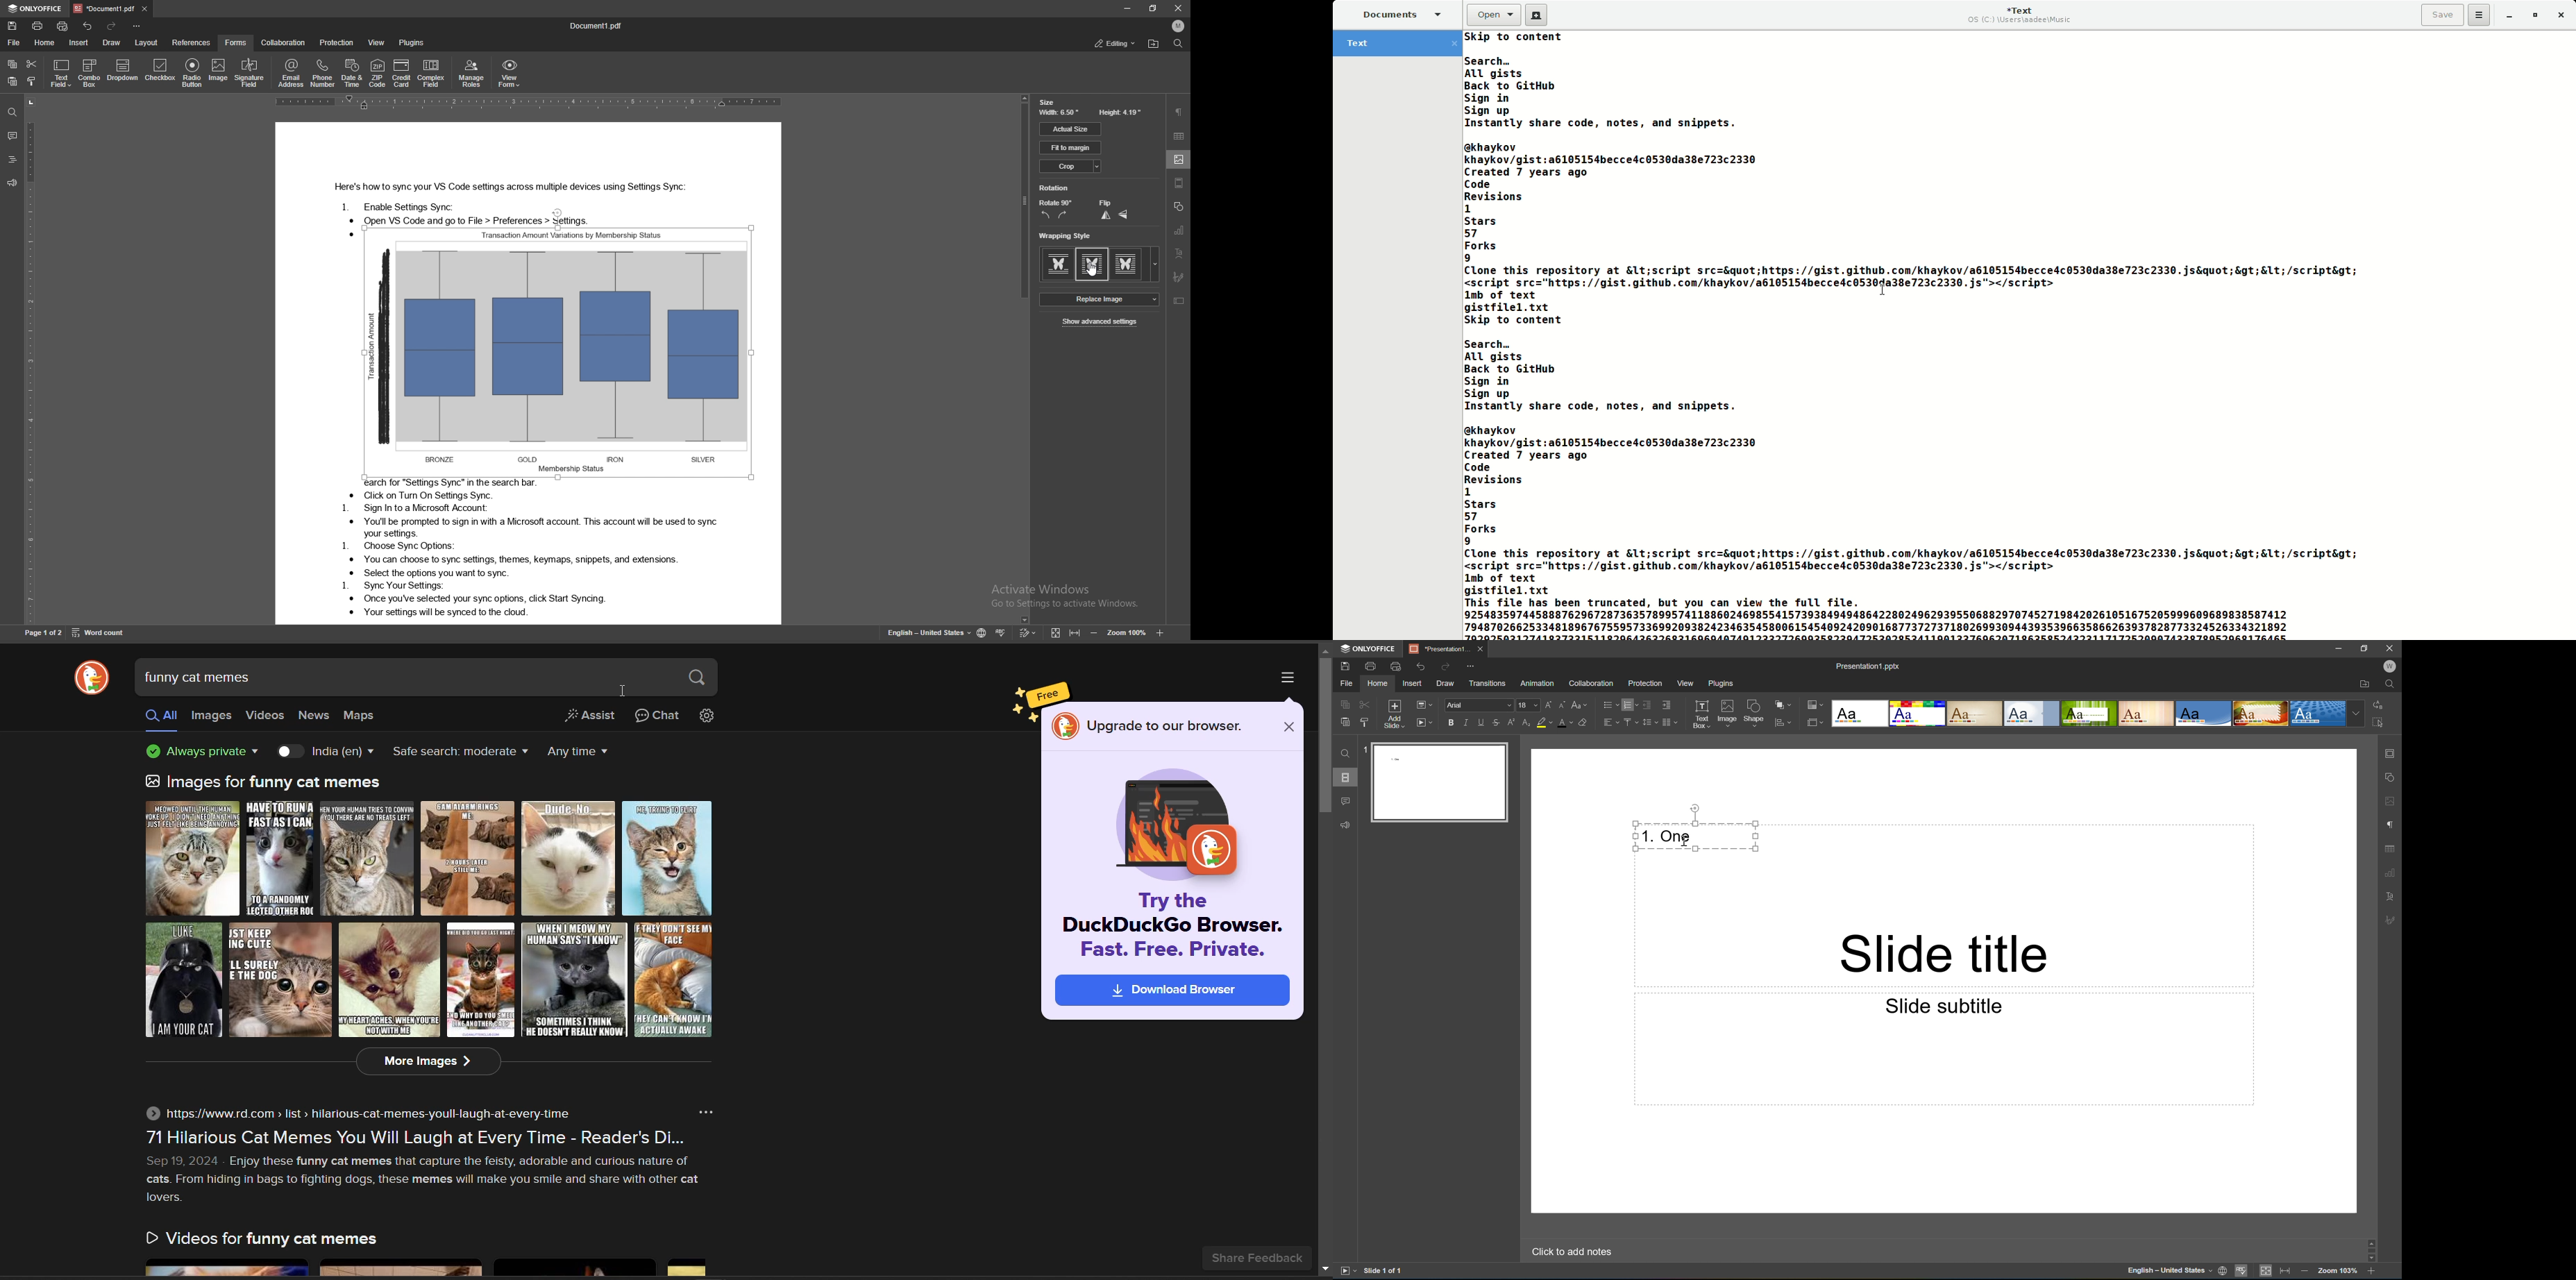 This screenshot has width=2576, height=1288. What do you see at coordinates (1346, 1271) in the screenshot?
I see `Slide show` at bounding box center [1346, 1271].